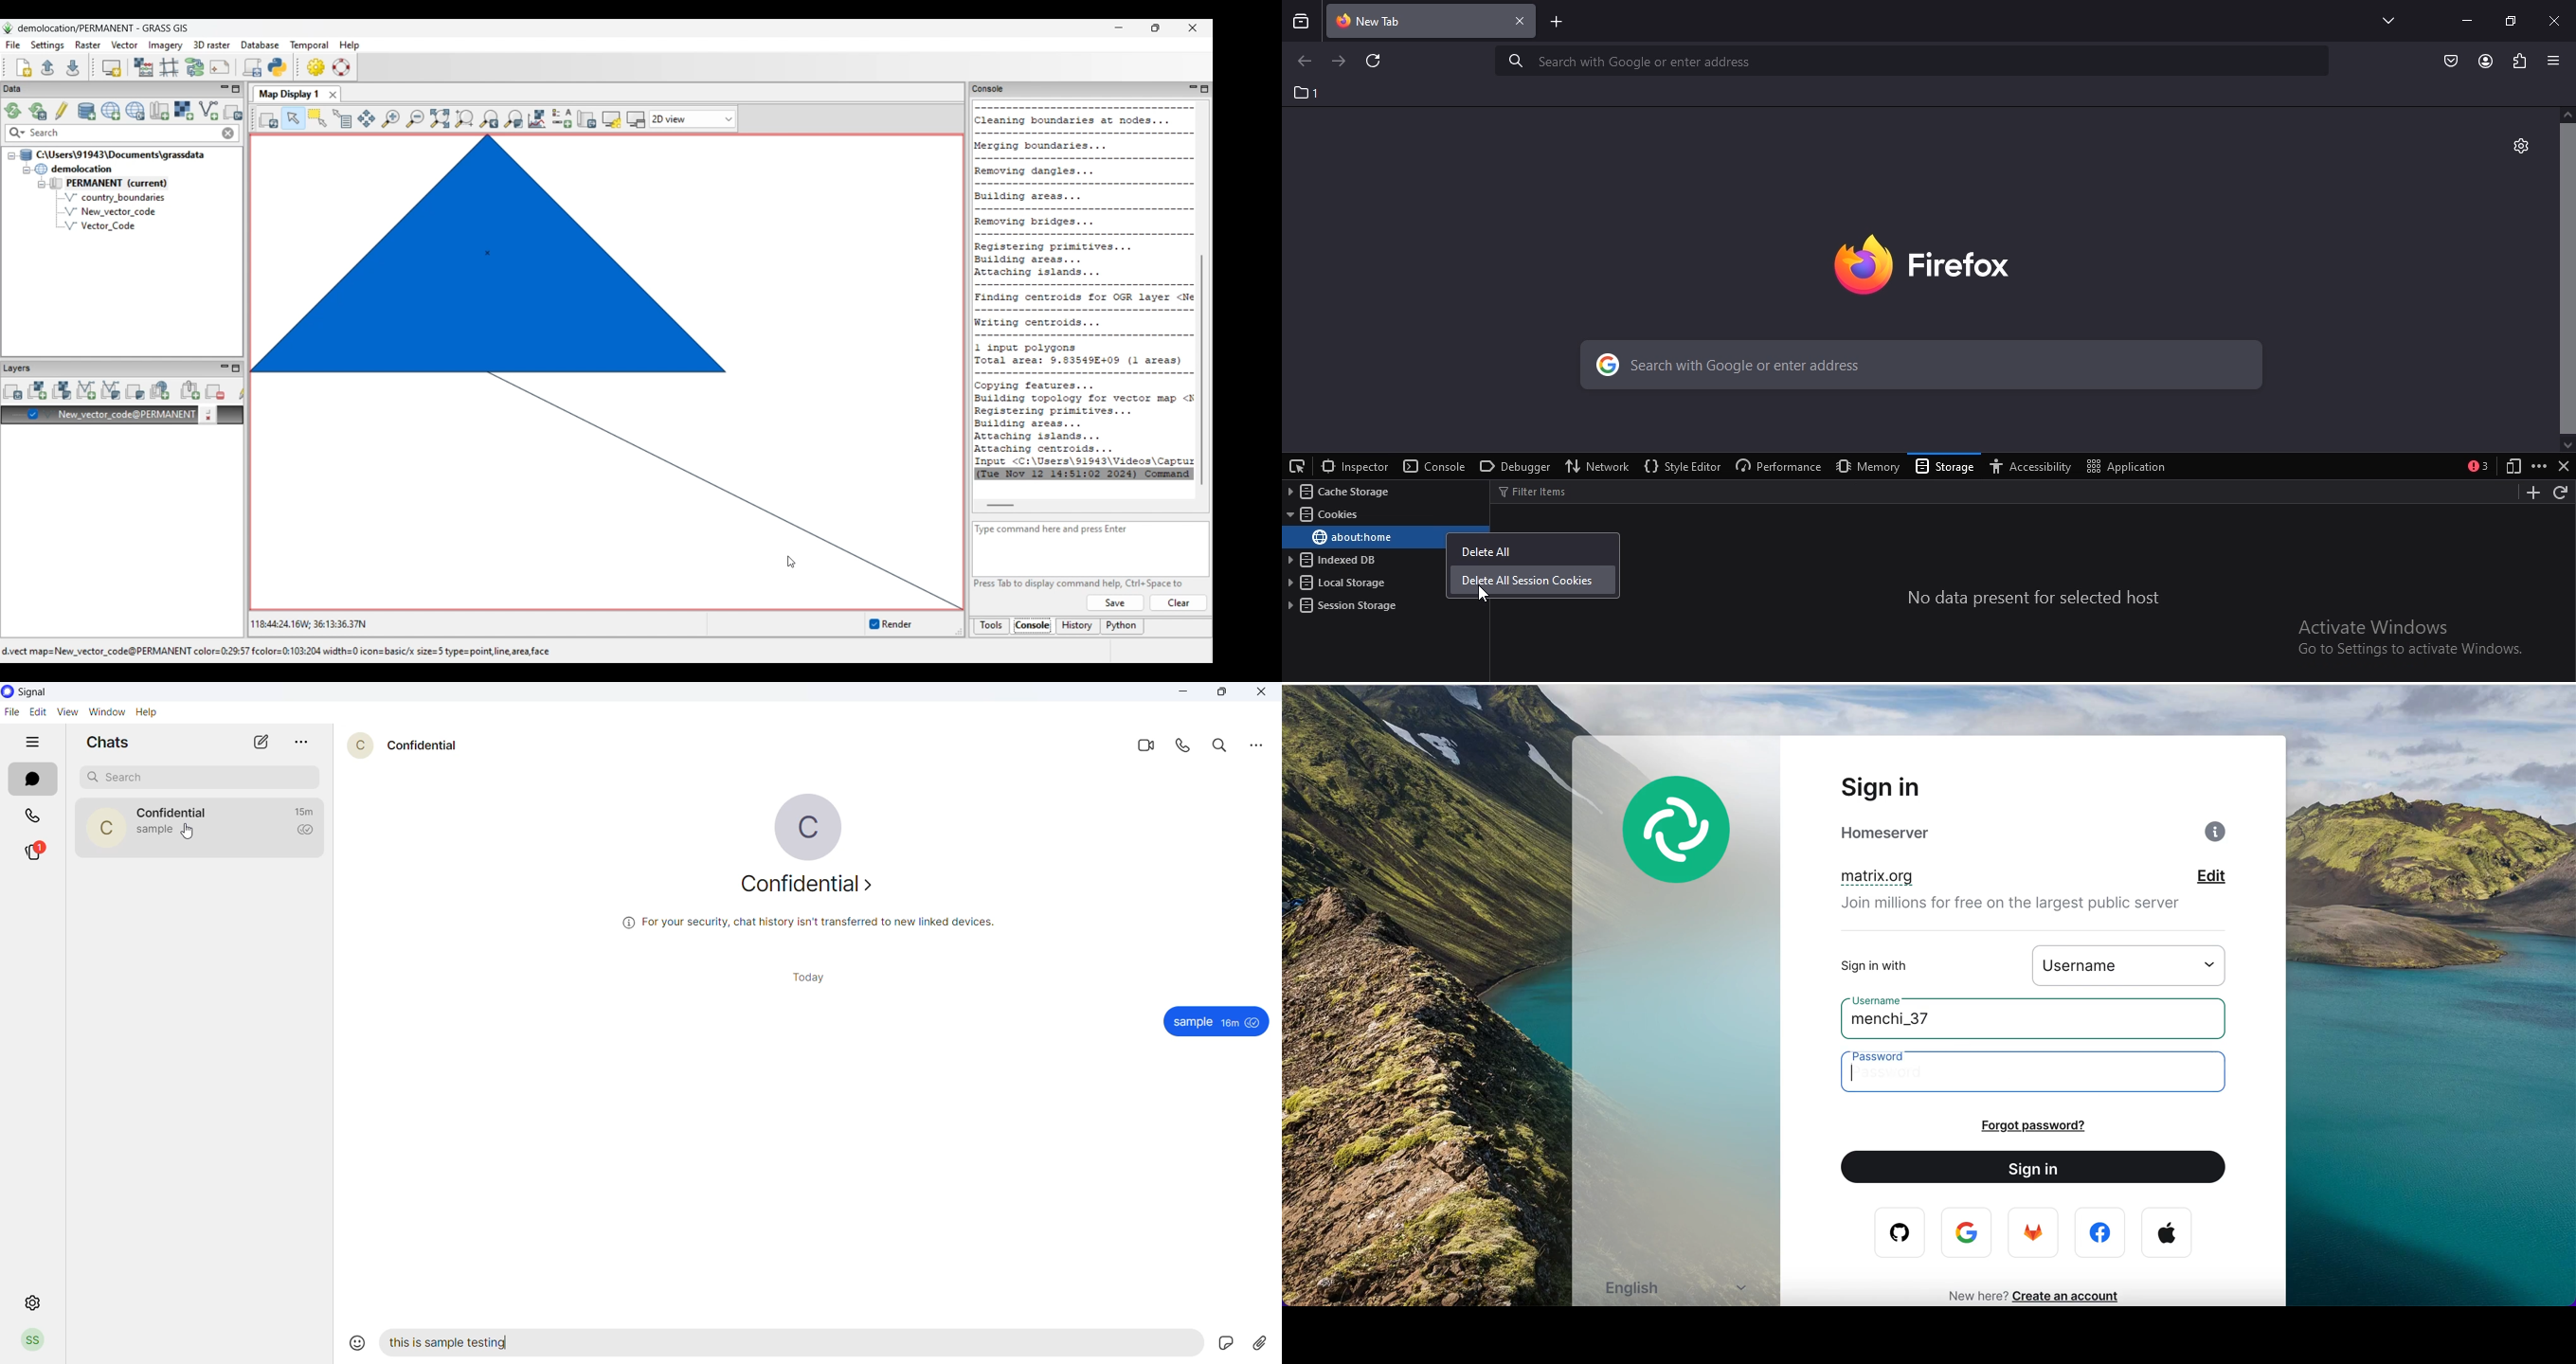  What do you see at coordinates (2556, 61) in the screenshot?
I see `open application menu` at bounding box center [2556, 61].